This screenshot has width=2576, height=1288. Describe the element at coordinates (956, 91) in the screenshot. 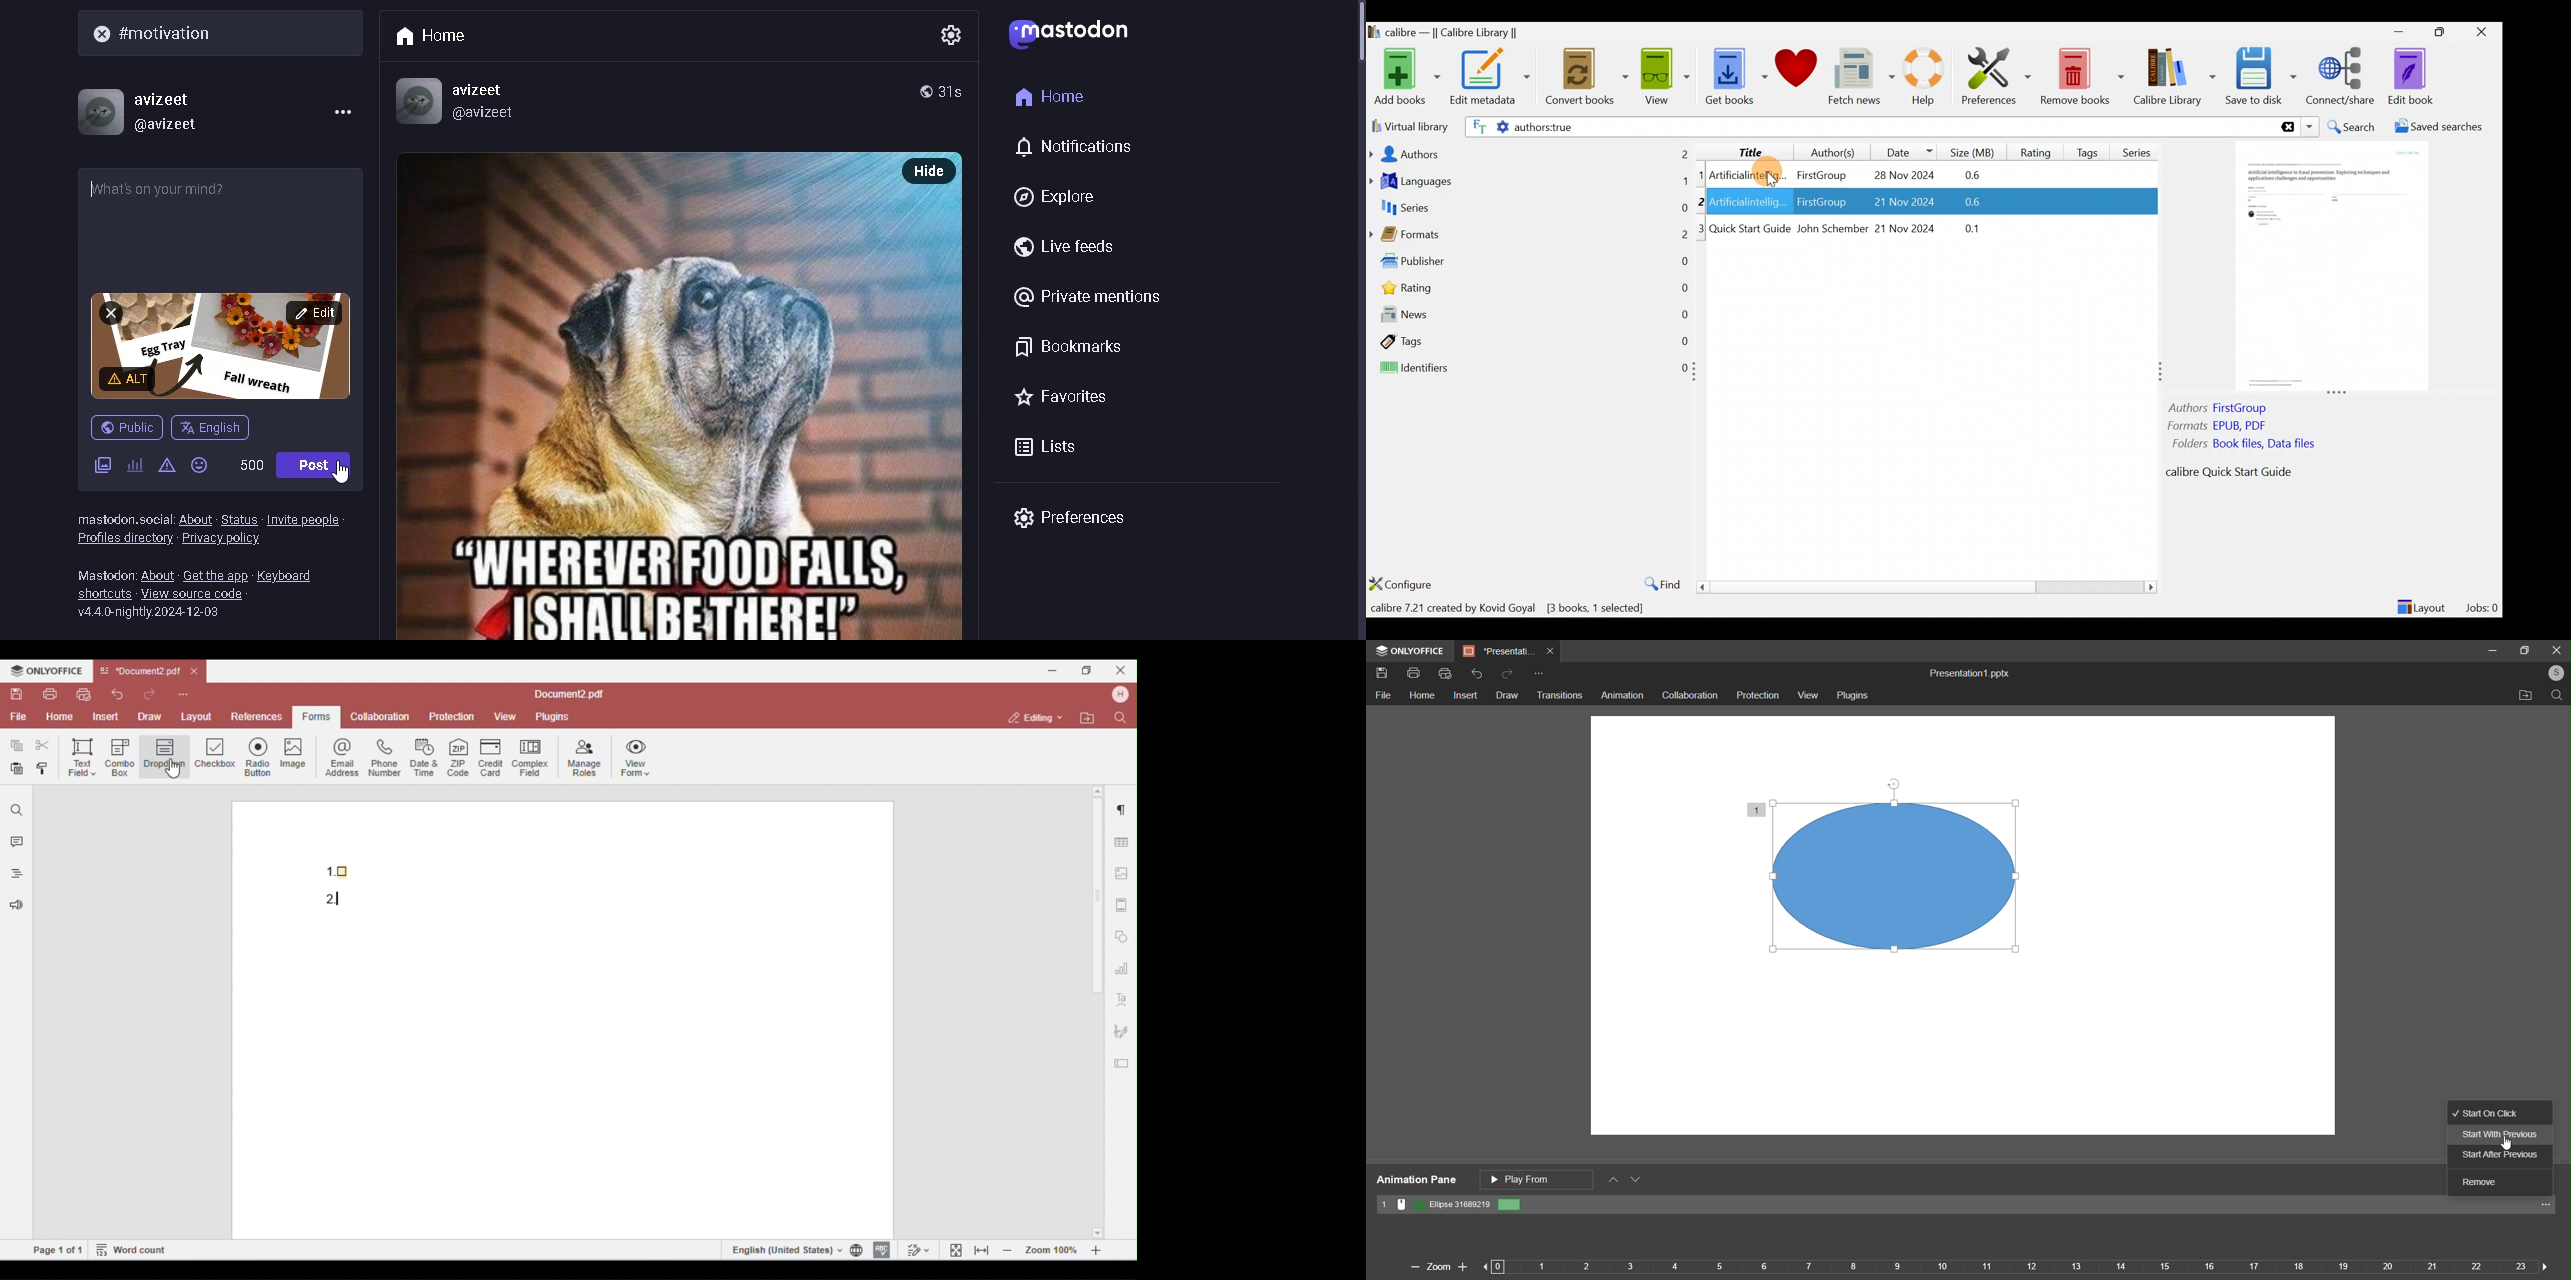

I see `time posted` at that location.